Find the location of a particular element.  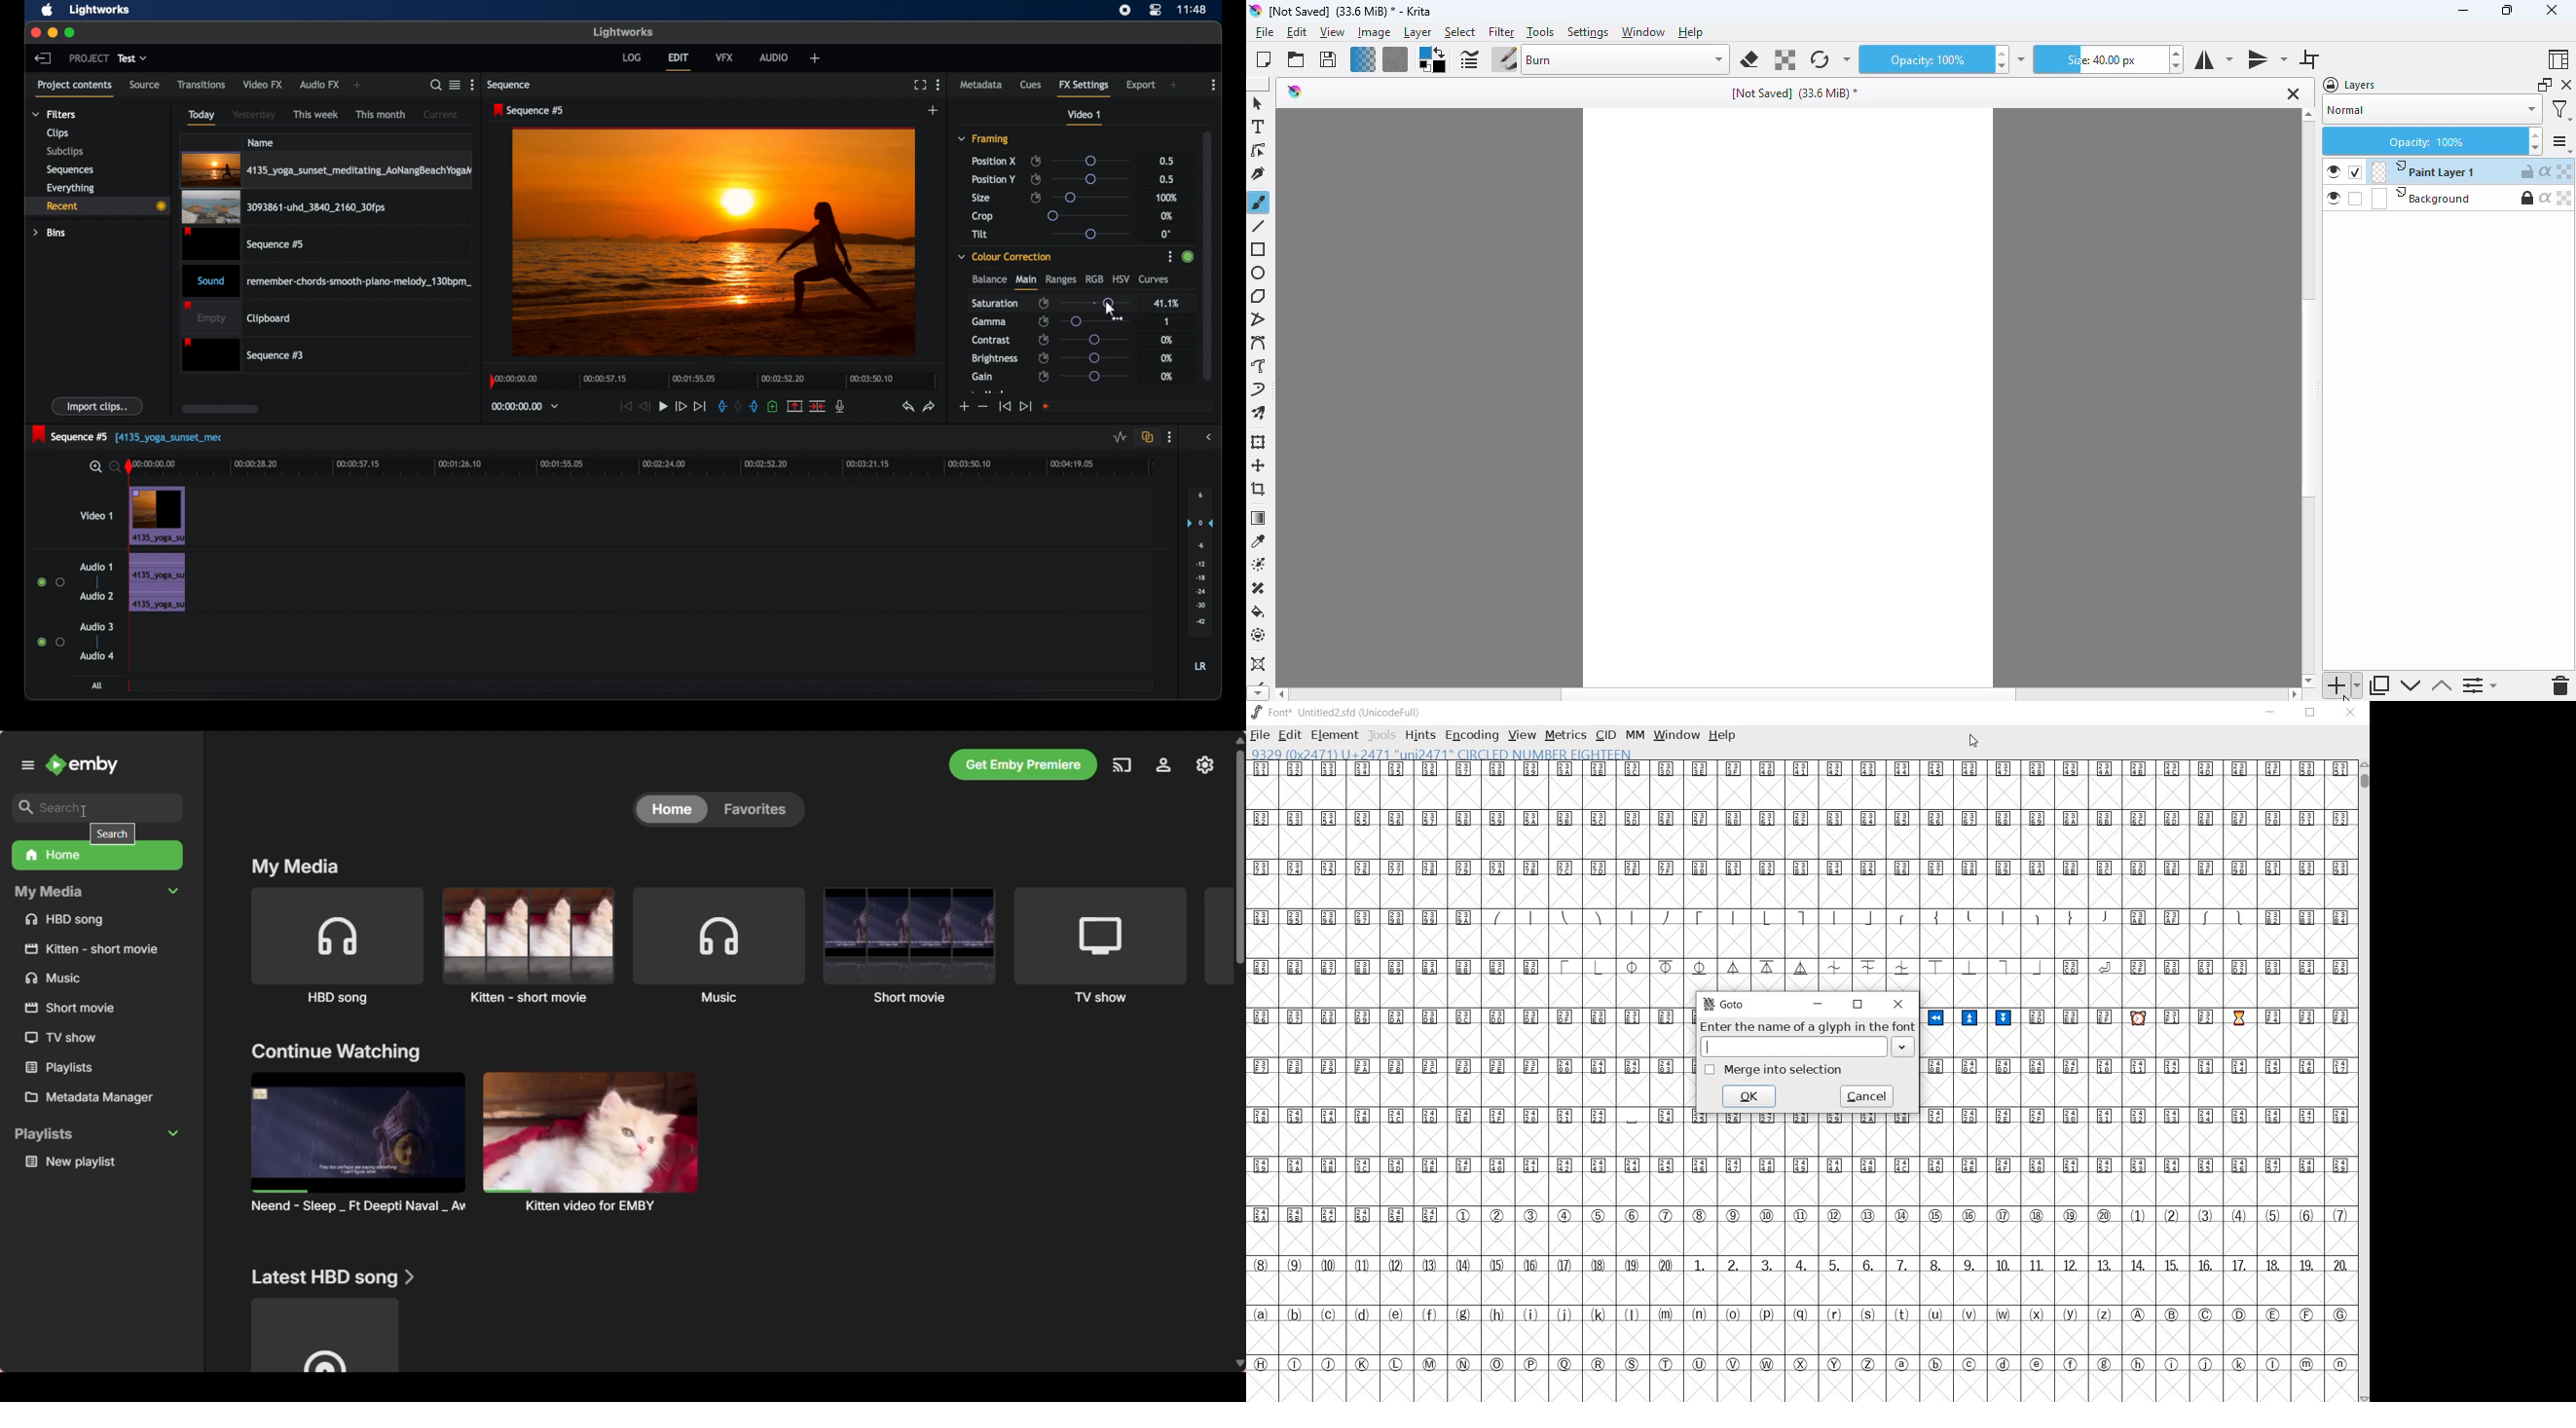

 close is located at coordinates (2551, 10).